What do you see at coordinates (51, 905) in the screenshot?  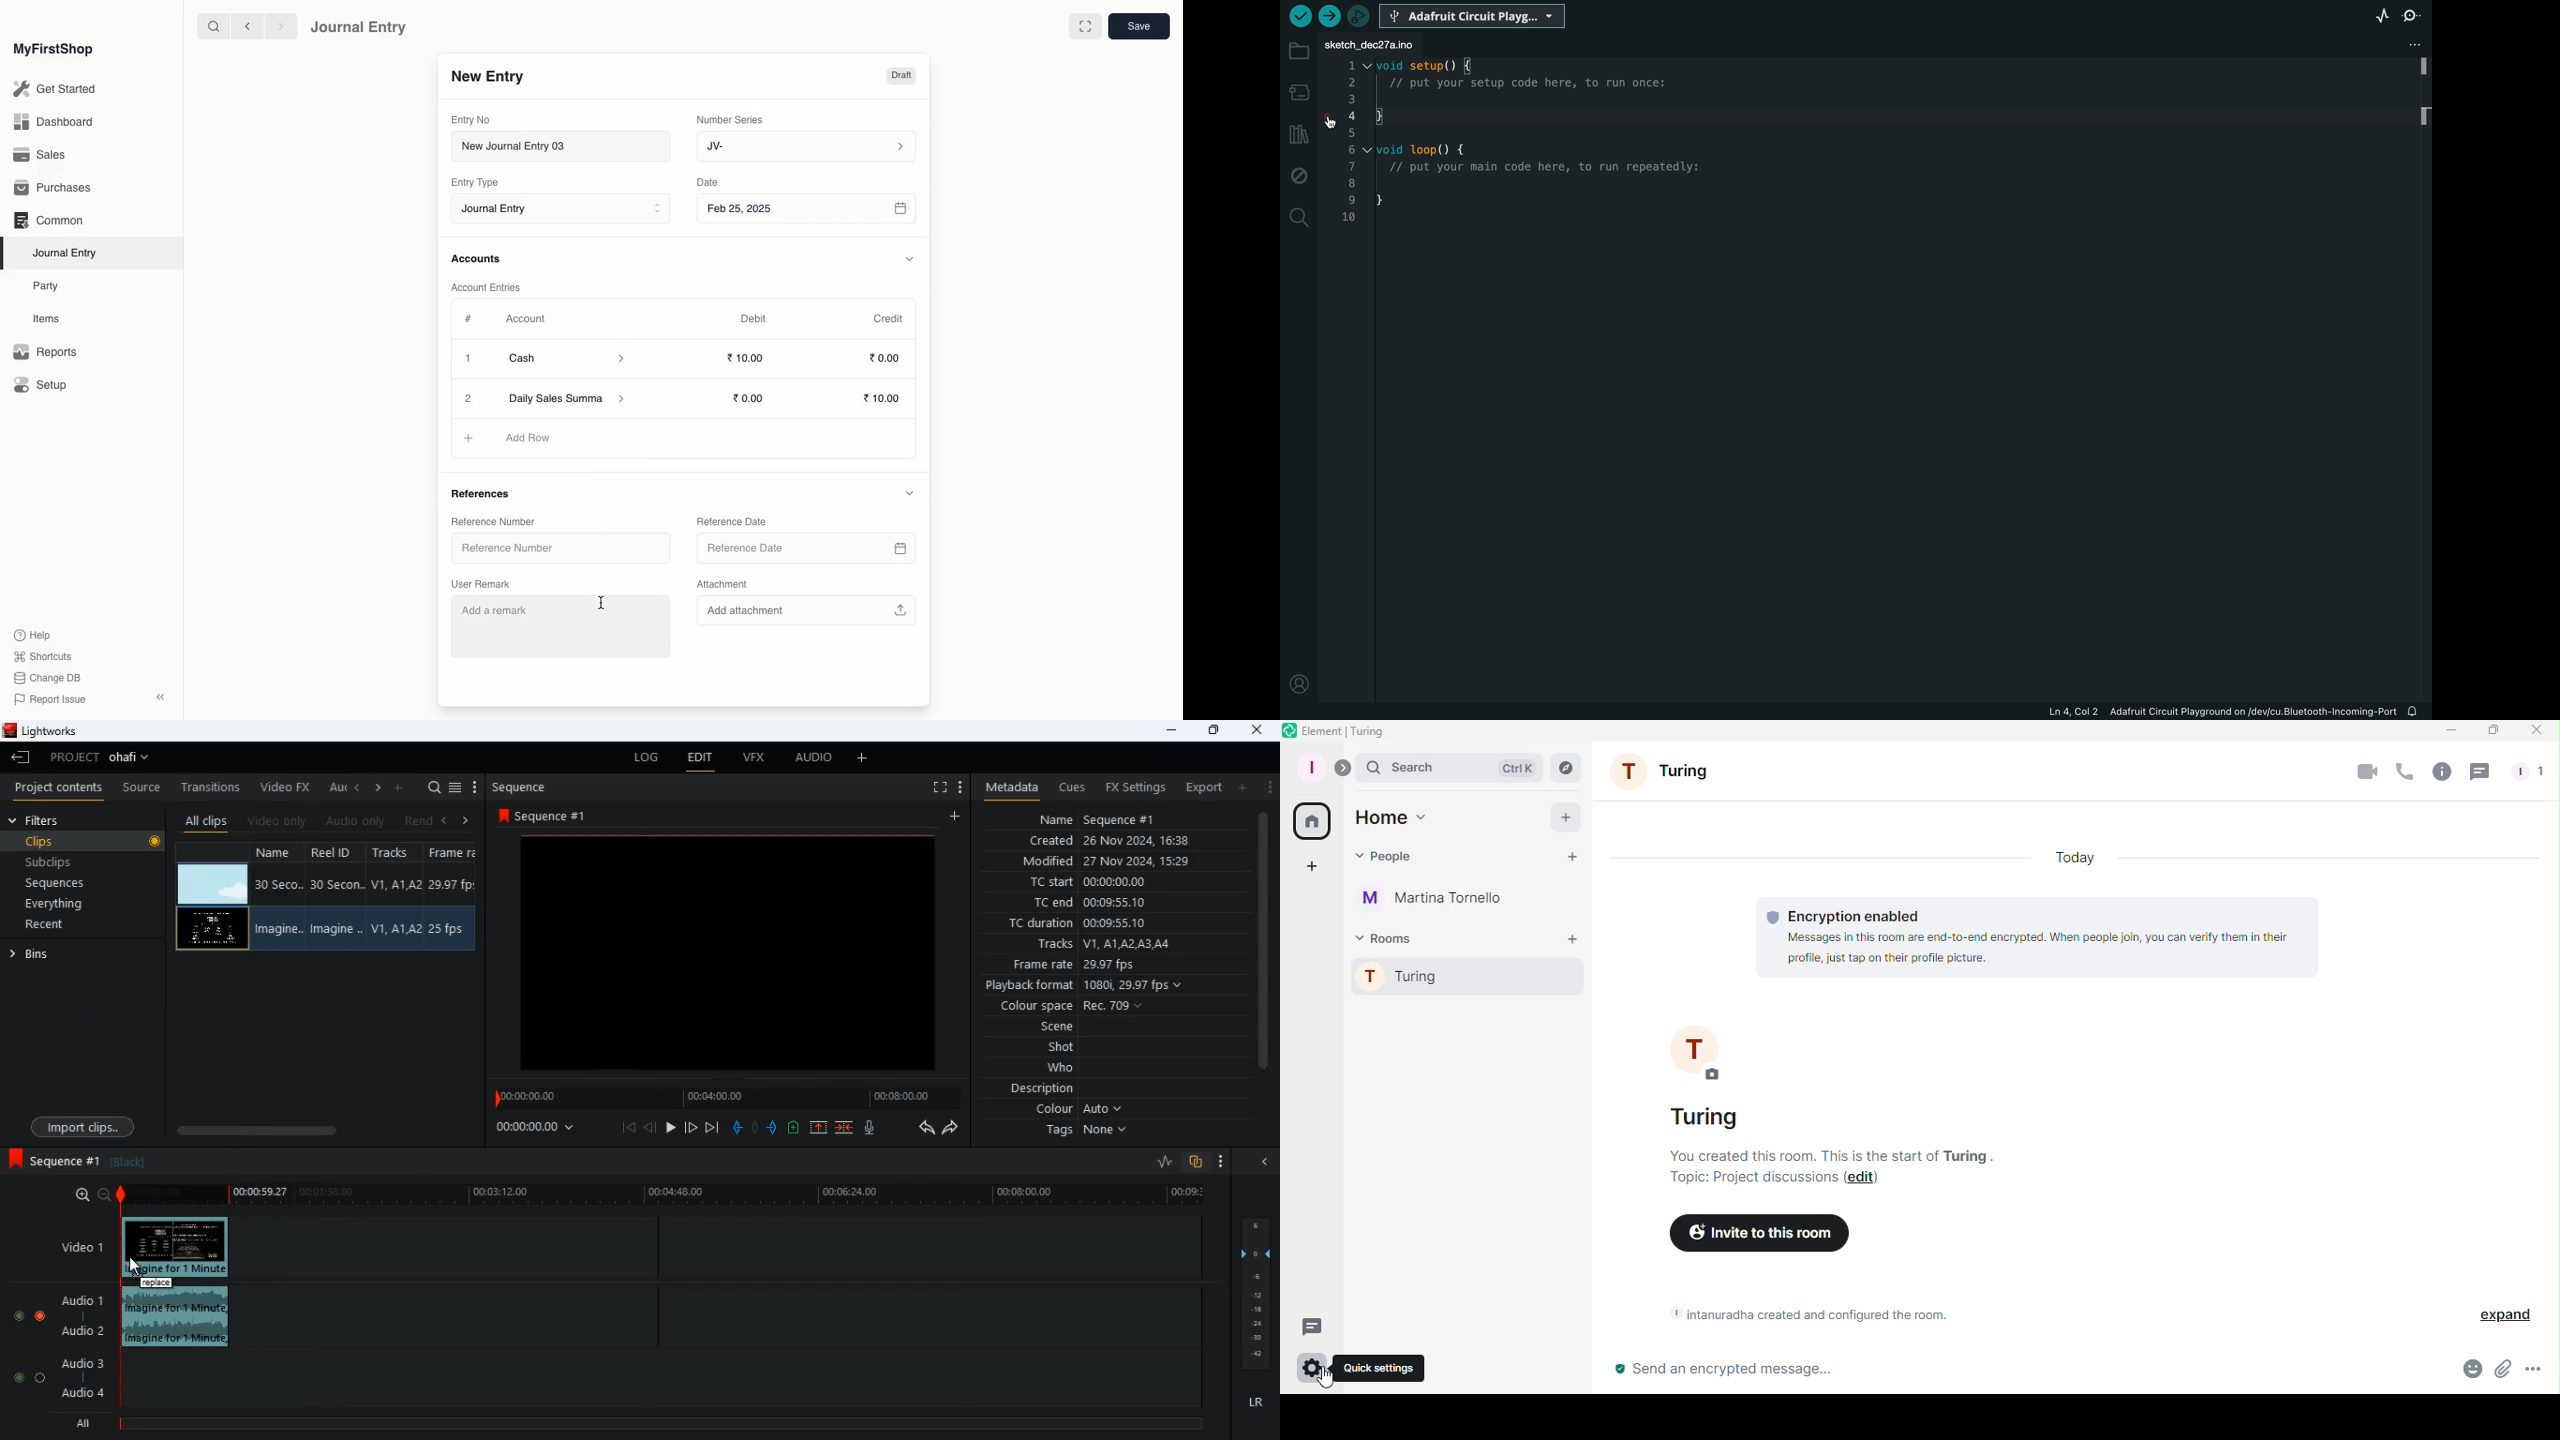 I see `everything` at bounding box center [51, 905].